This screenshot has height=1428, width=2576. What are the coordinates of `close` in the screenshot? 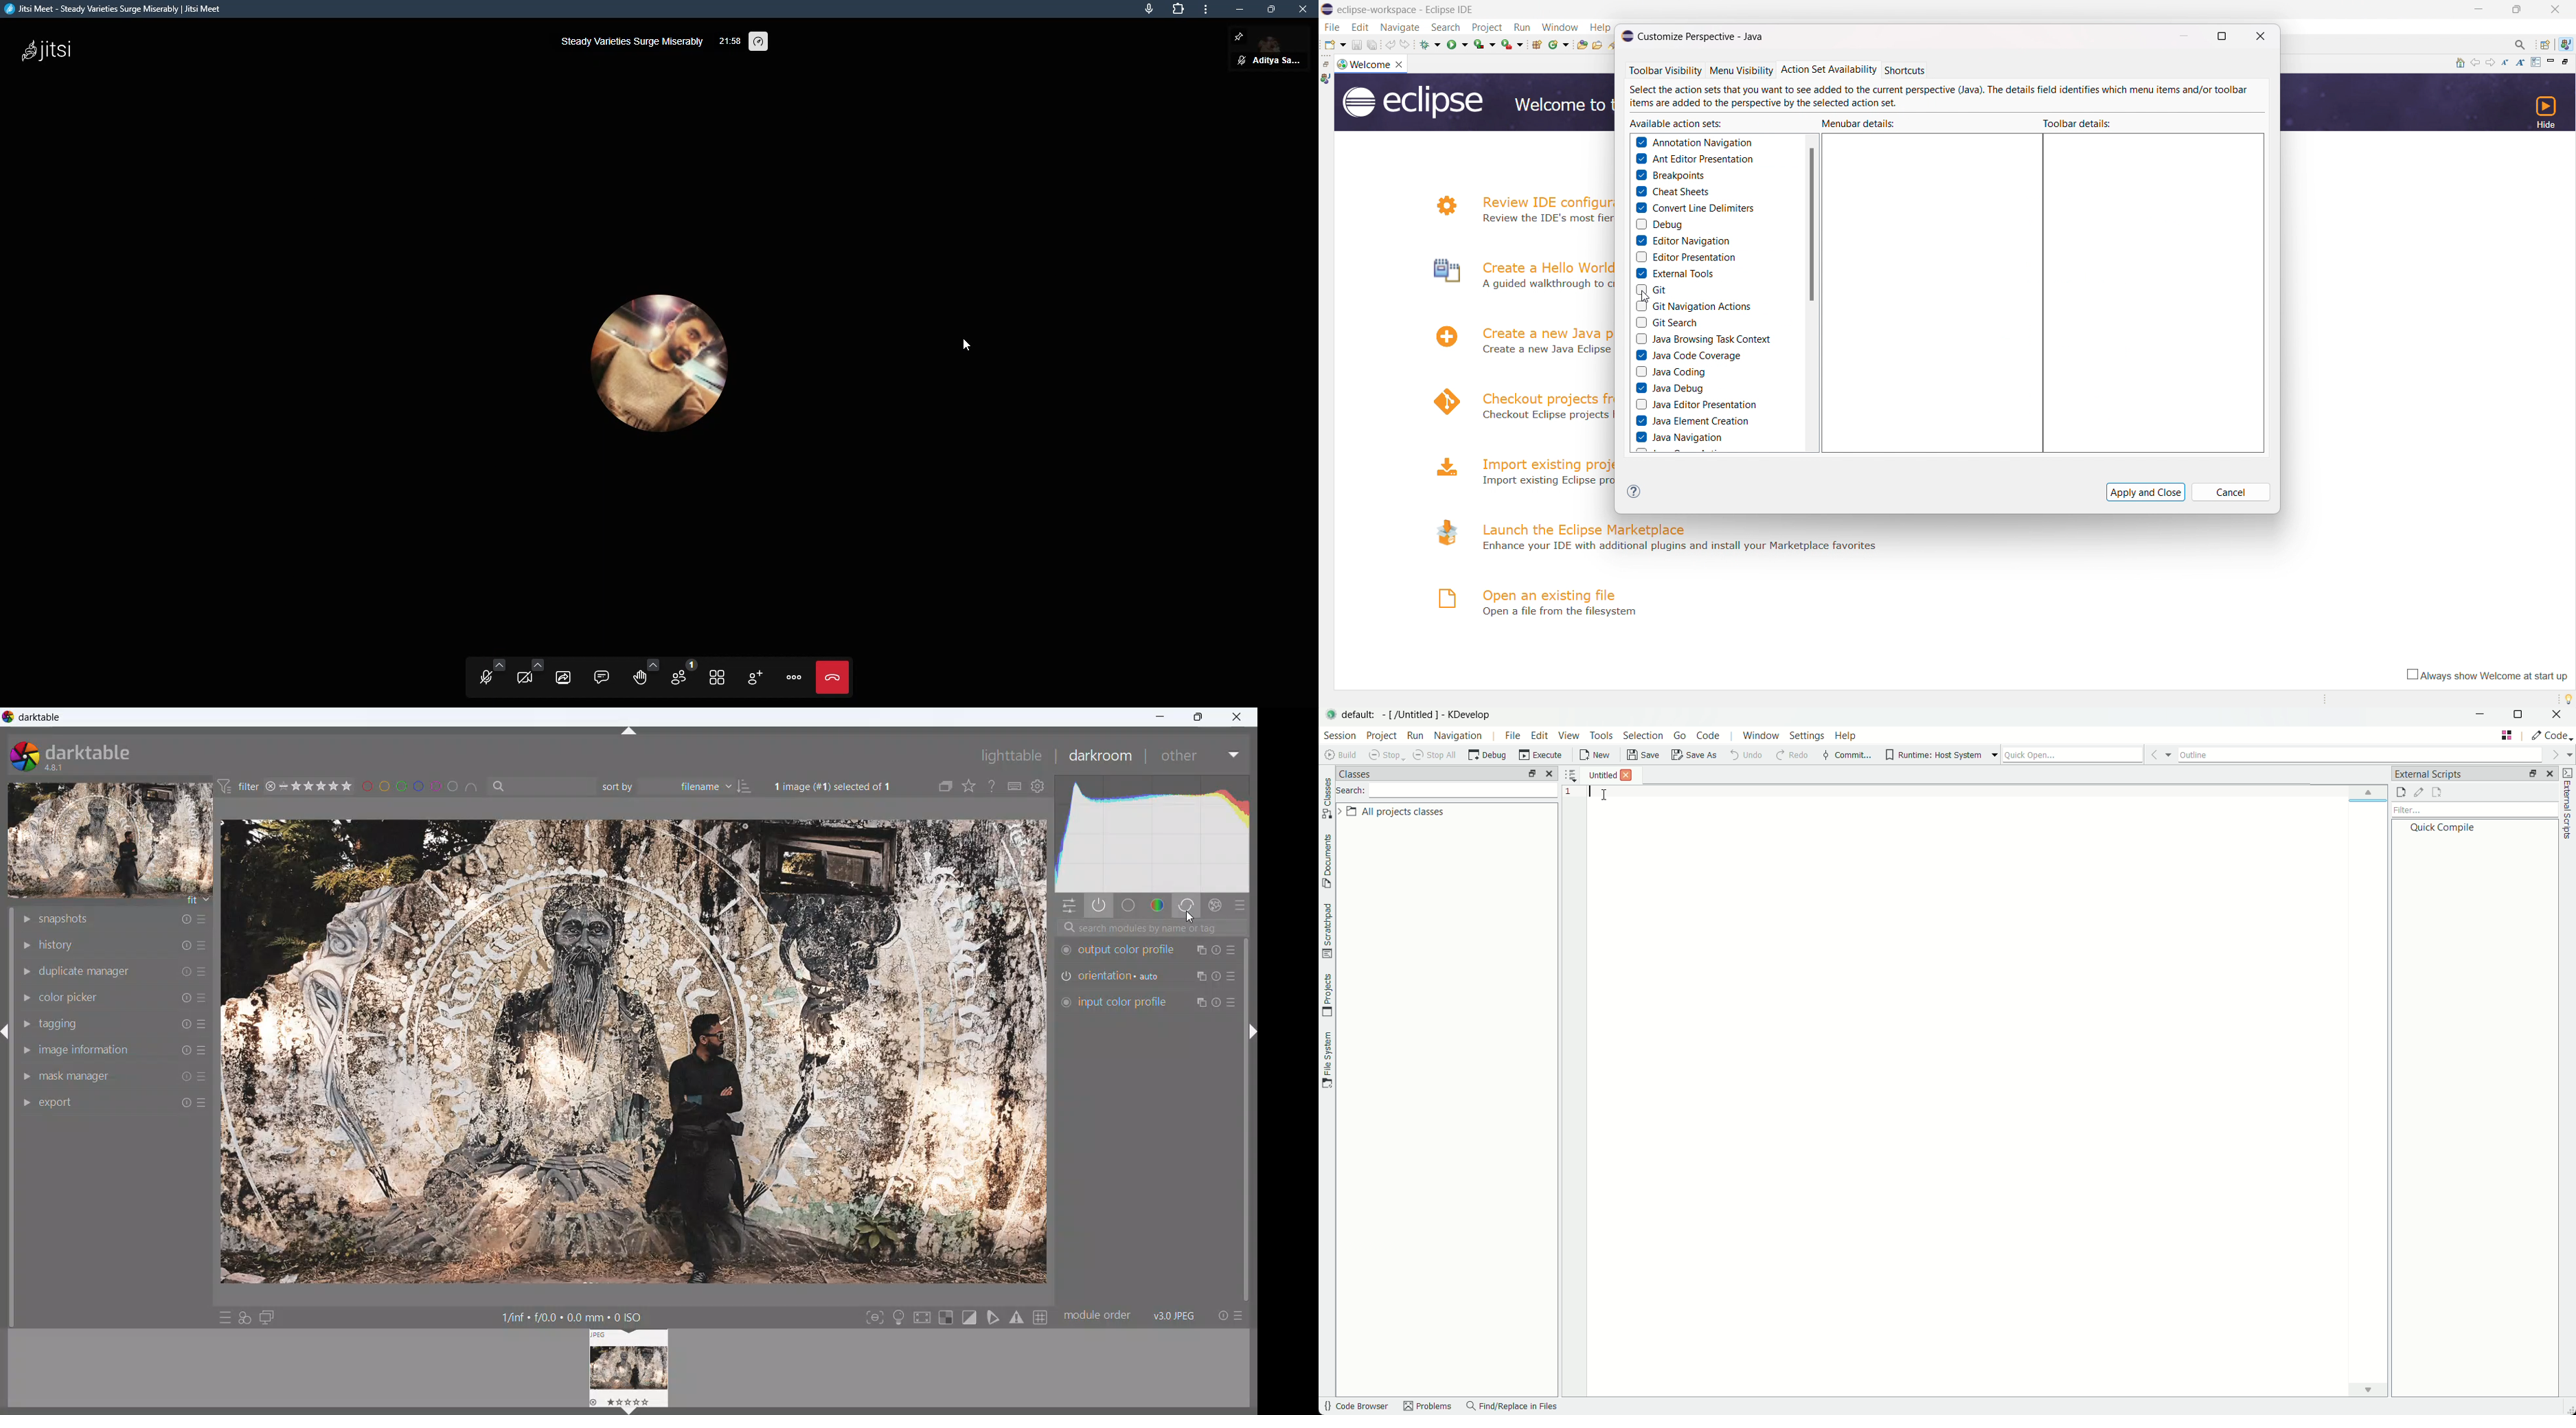 It's located at (1401, 64).